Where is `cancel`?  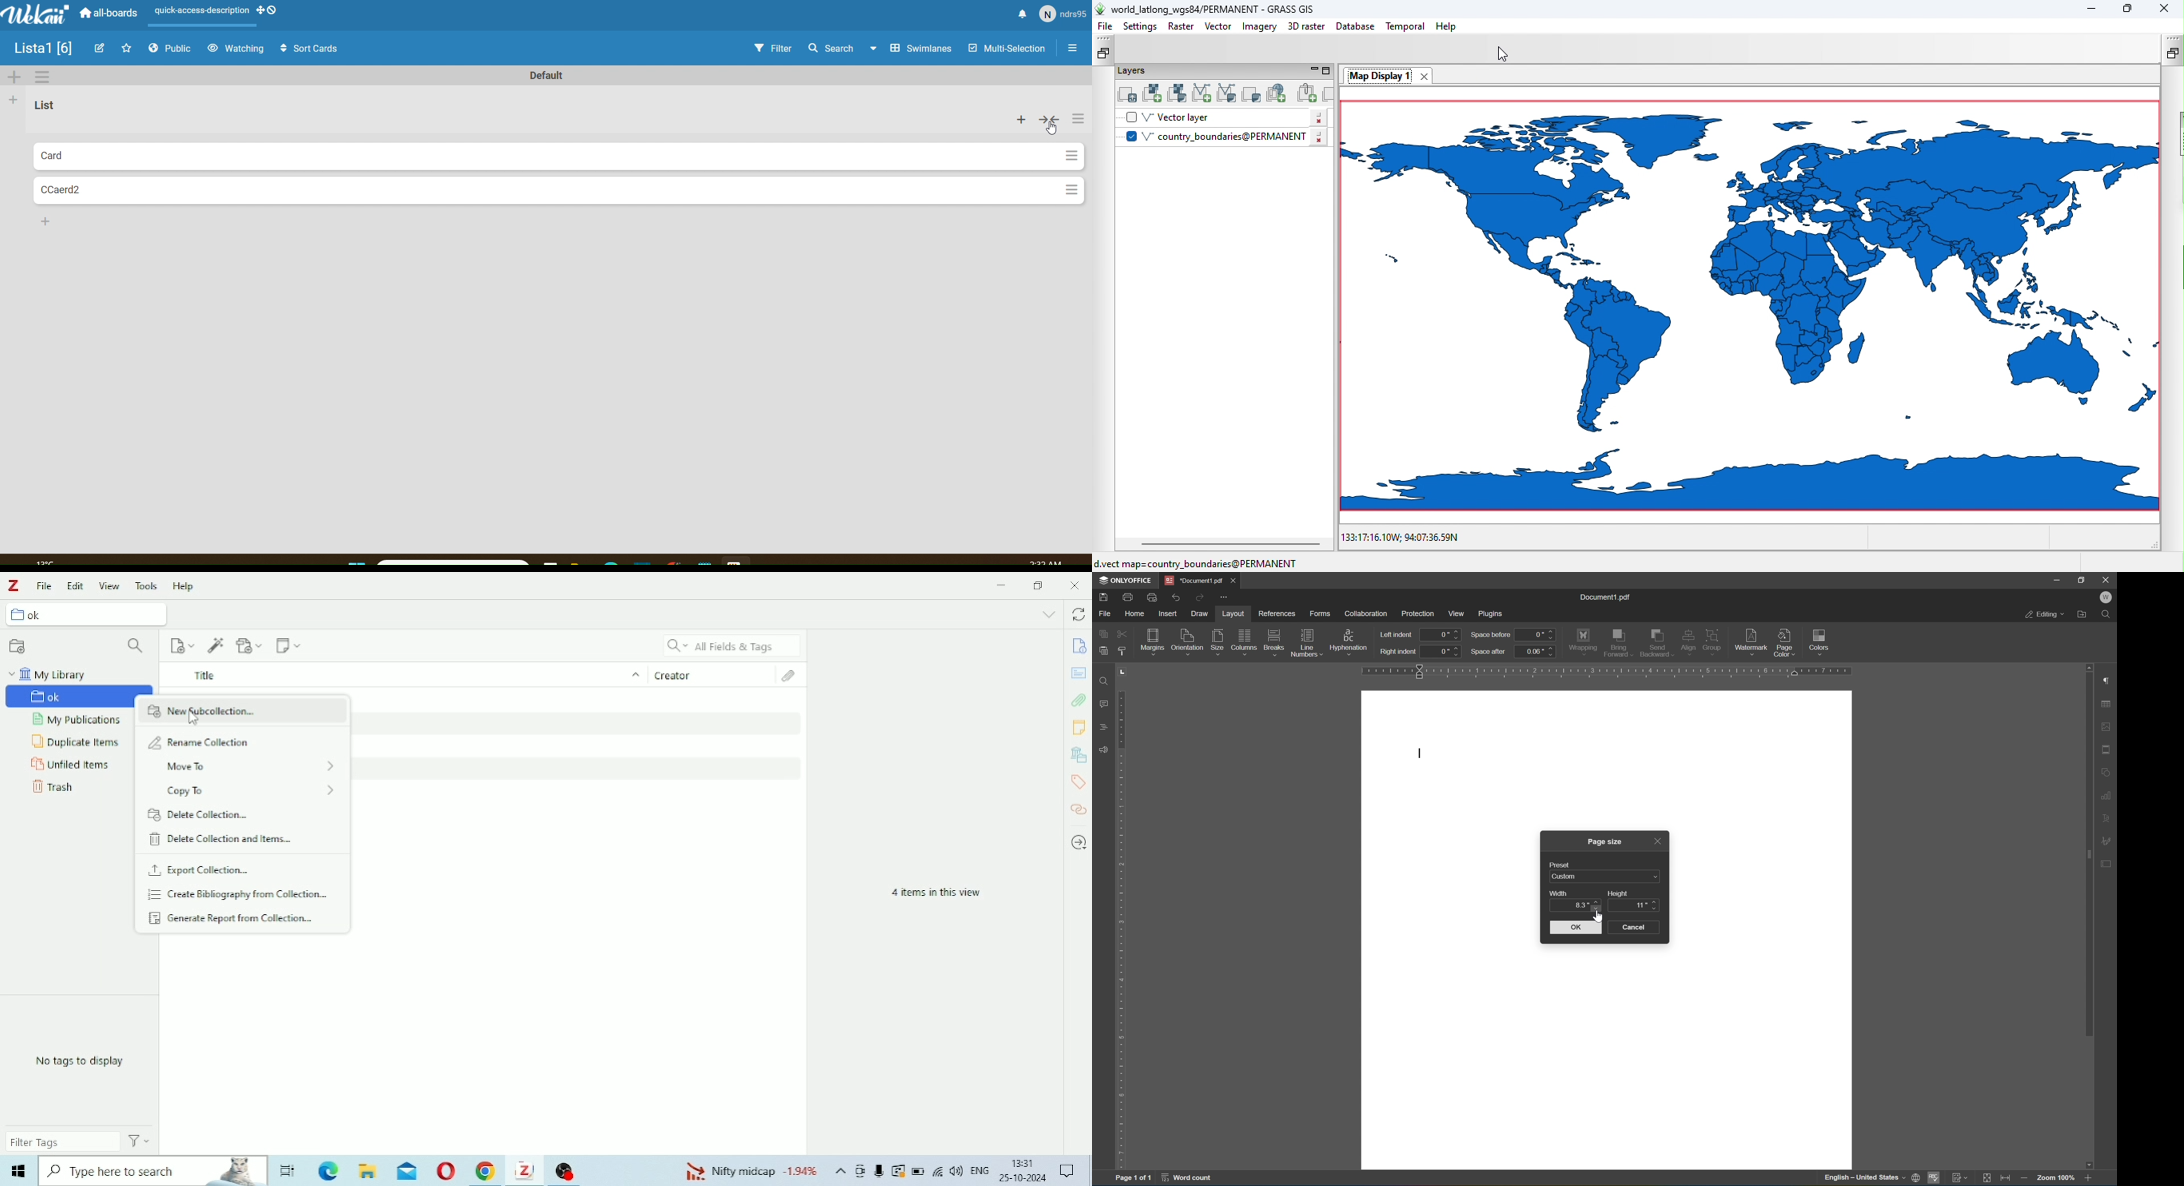 cancel is located at coordinates (1639, 927).